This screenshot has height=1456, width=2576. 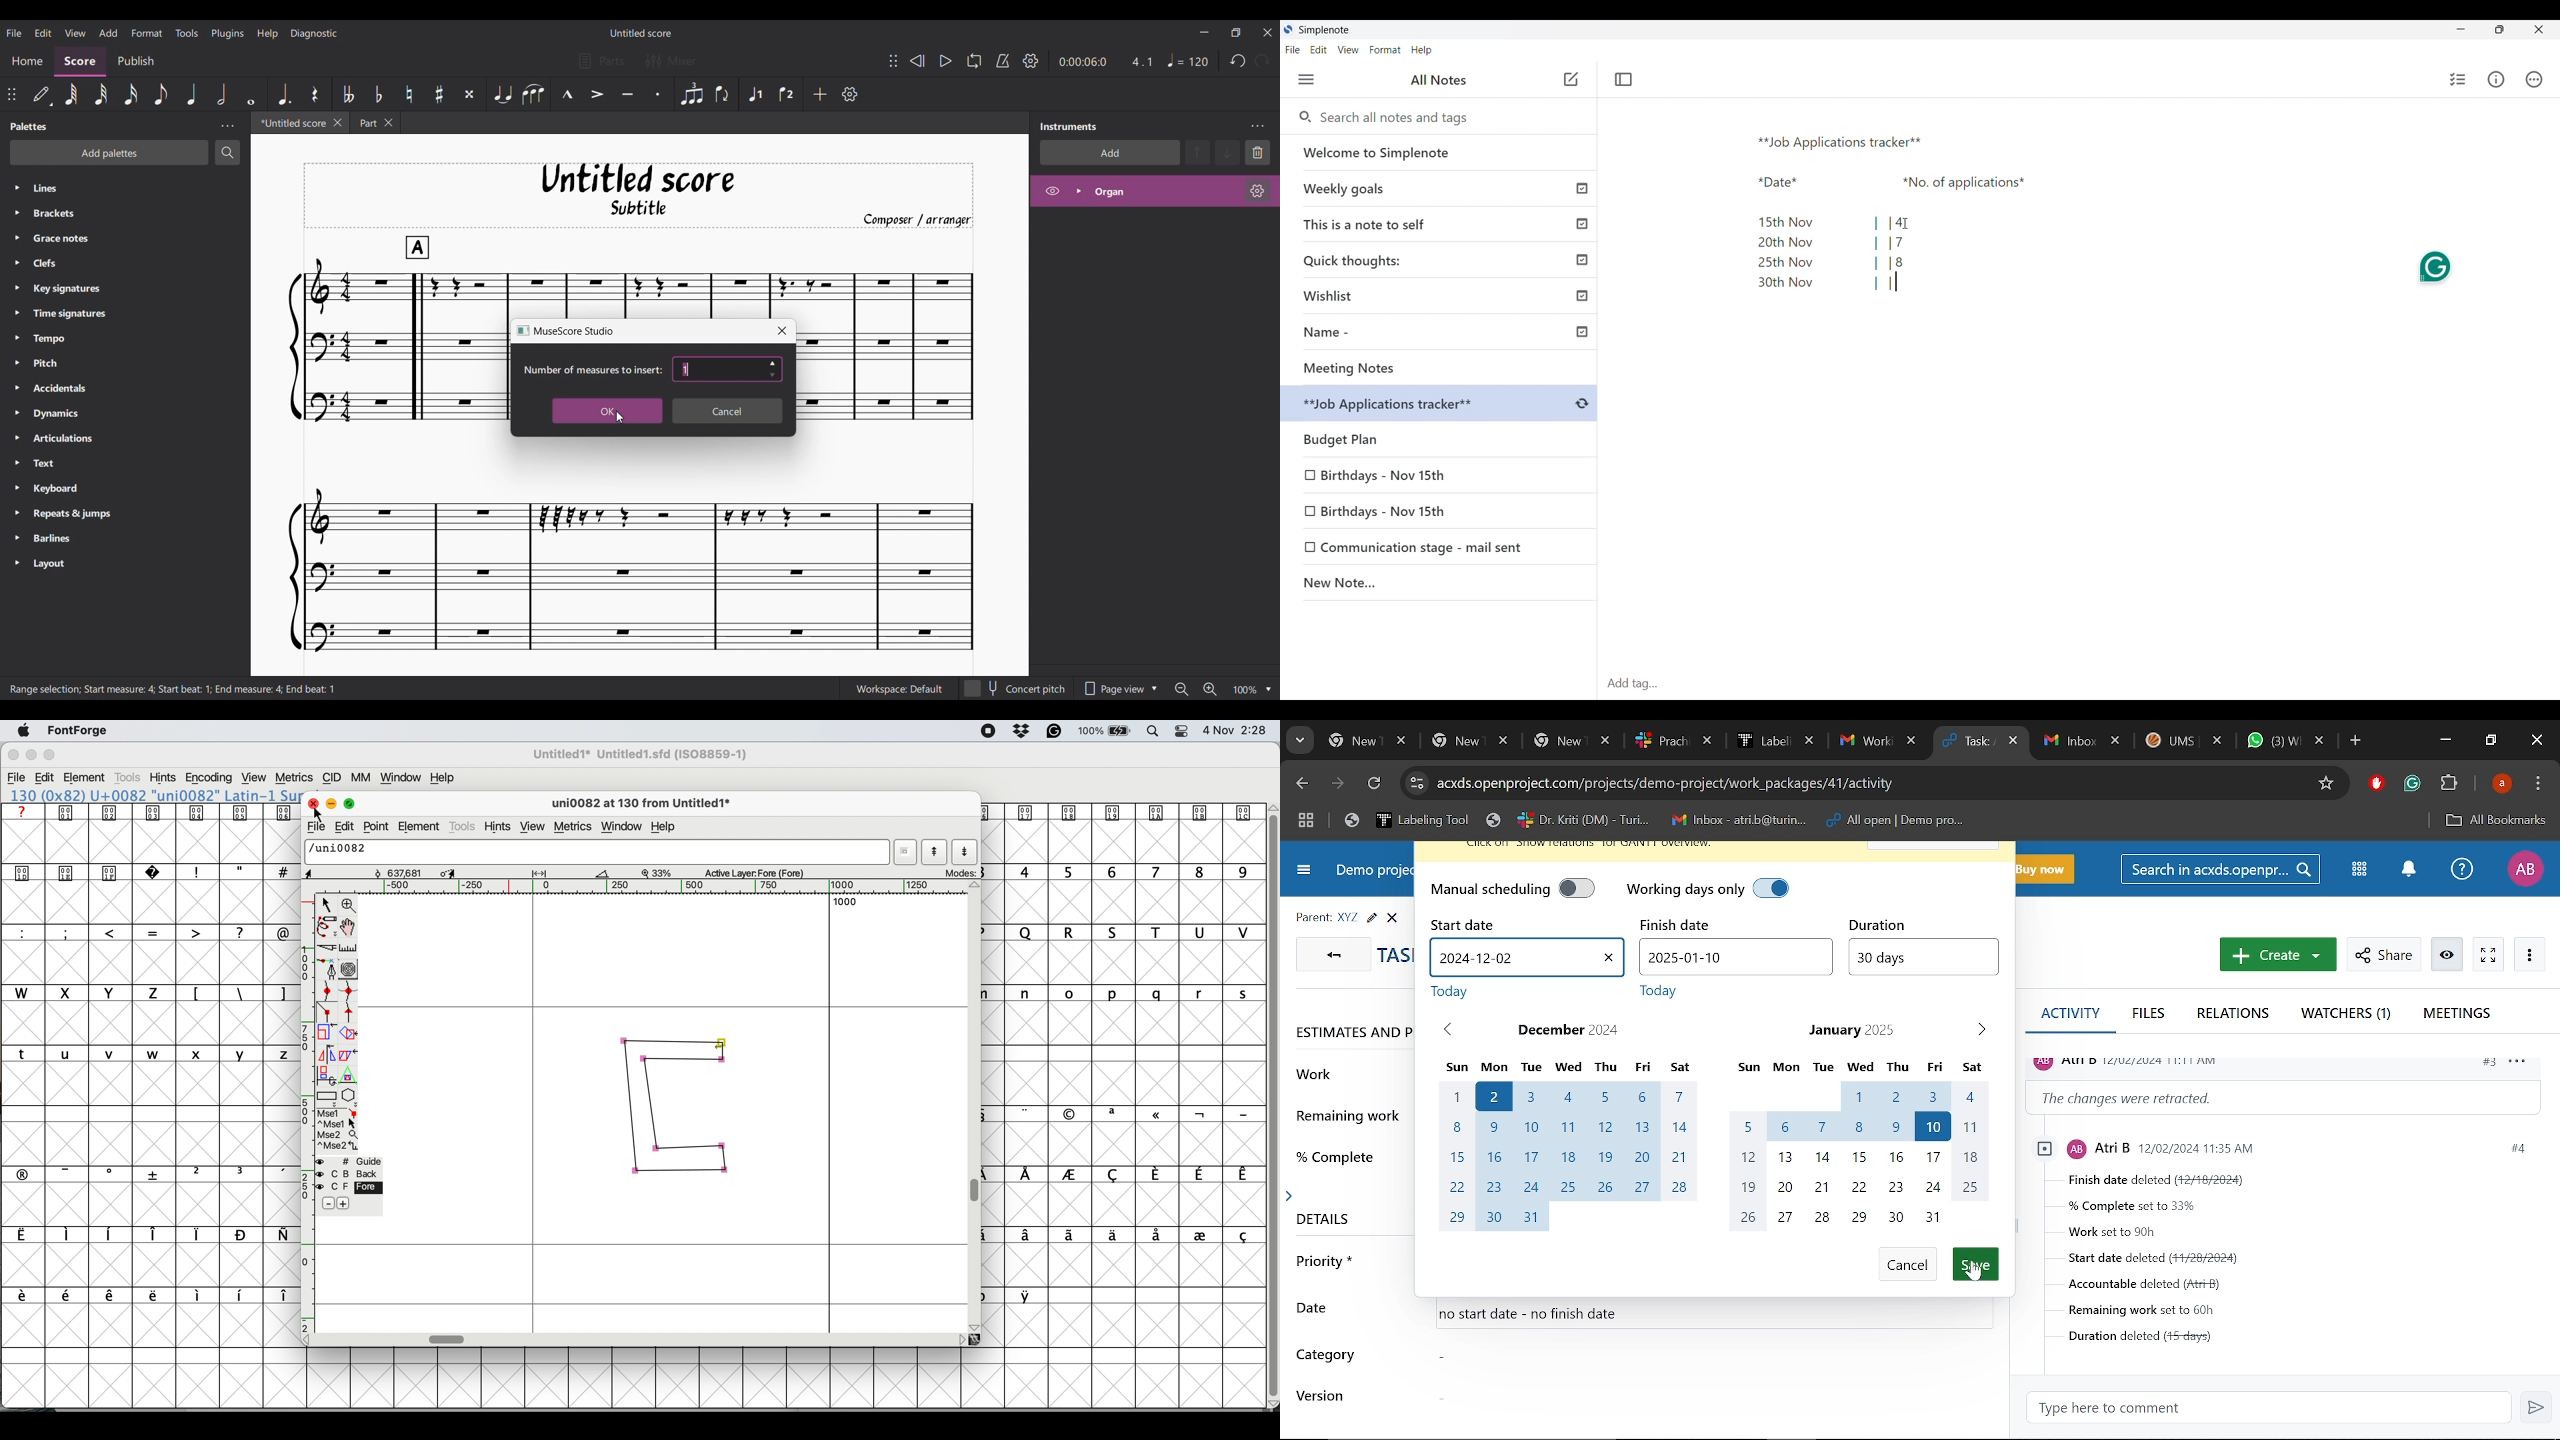 What do you see at coordinates (255, 777) in the screenshot?
I see `view` at bounding box center [255, 777].